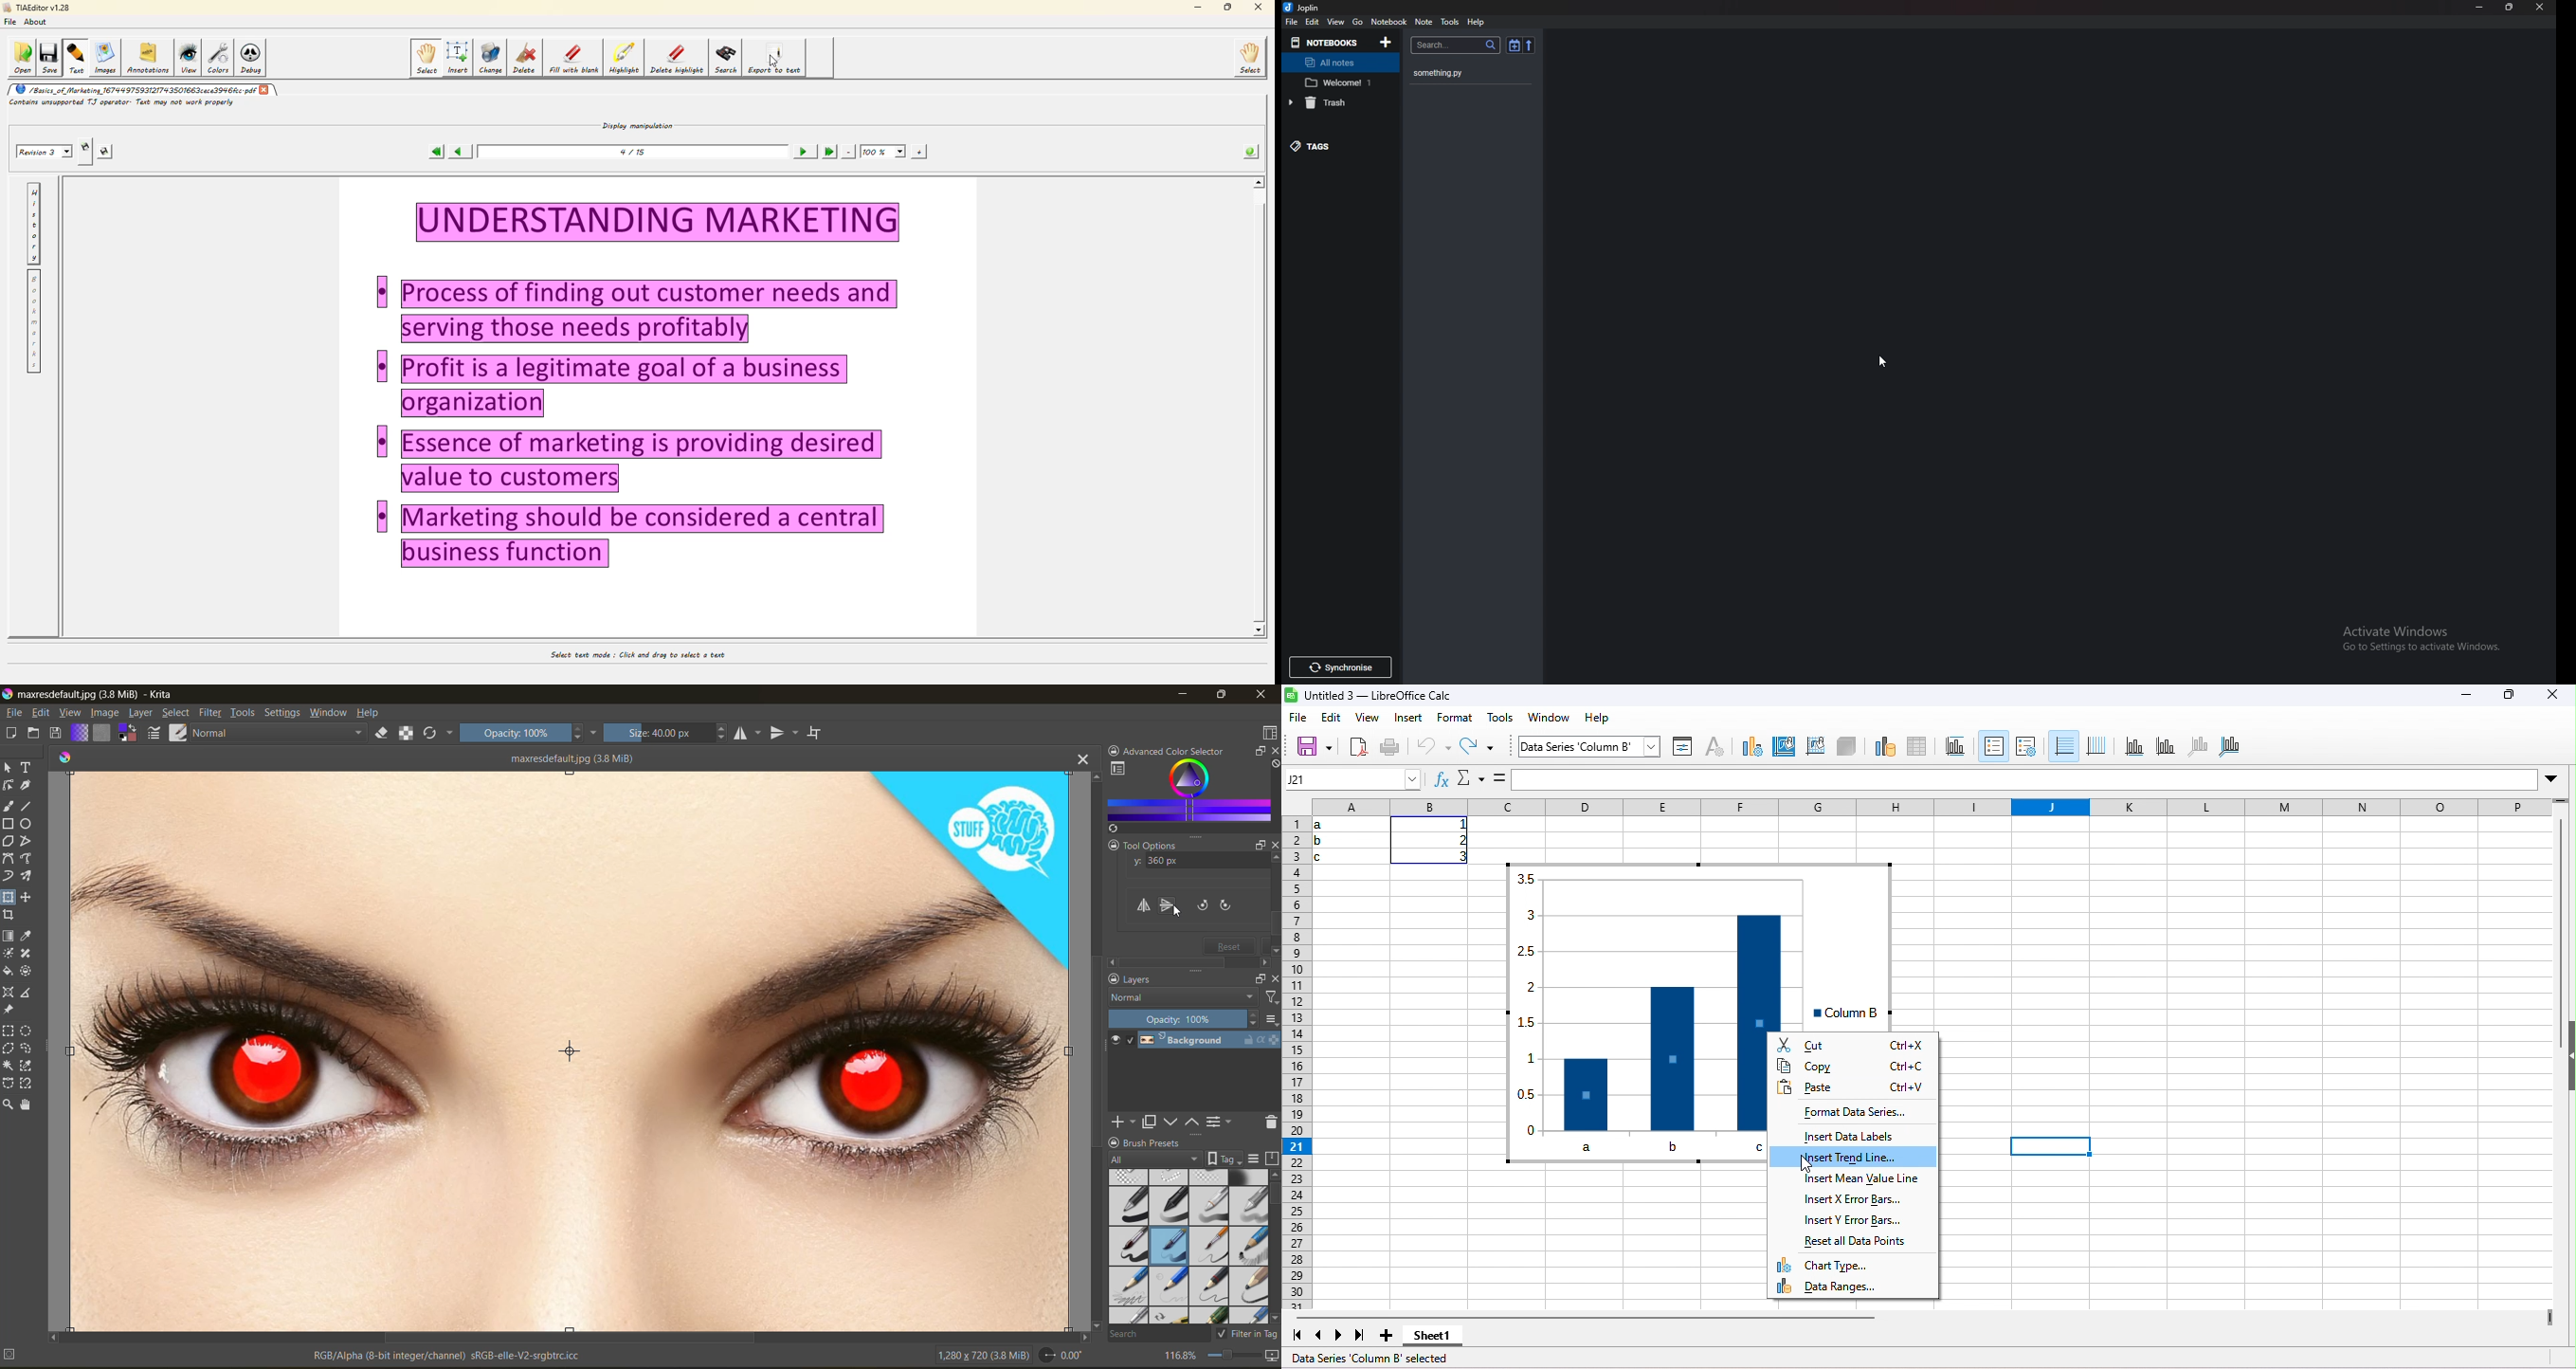  Describe the element at coordinates (28, 824) in the screenshot. I see `tool` at that location.